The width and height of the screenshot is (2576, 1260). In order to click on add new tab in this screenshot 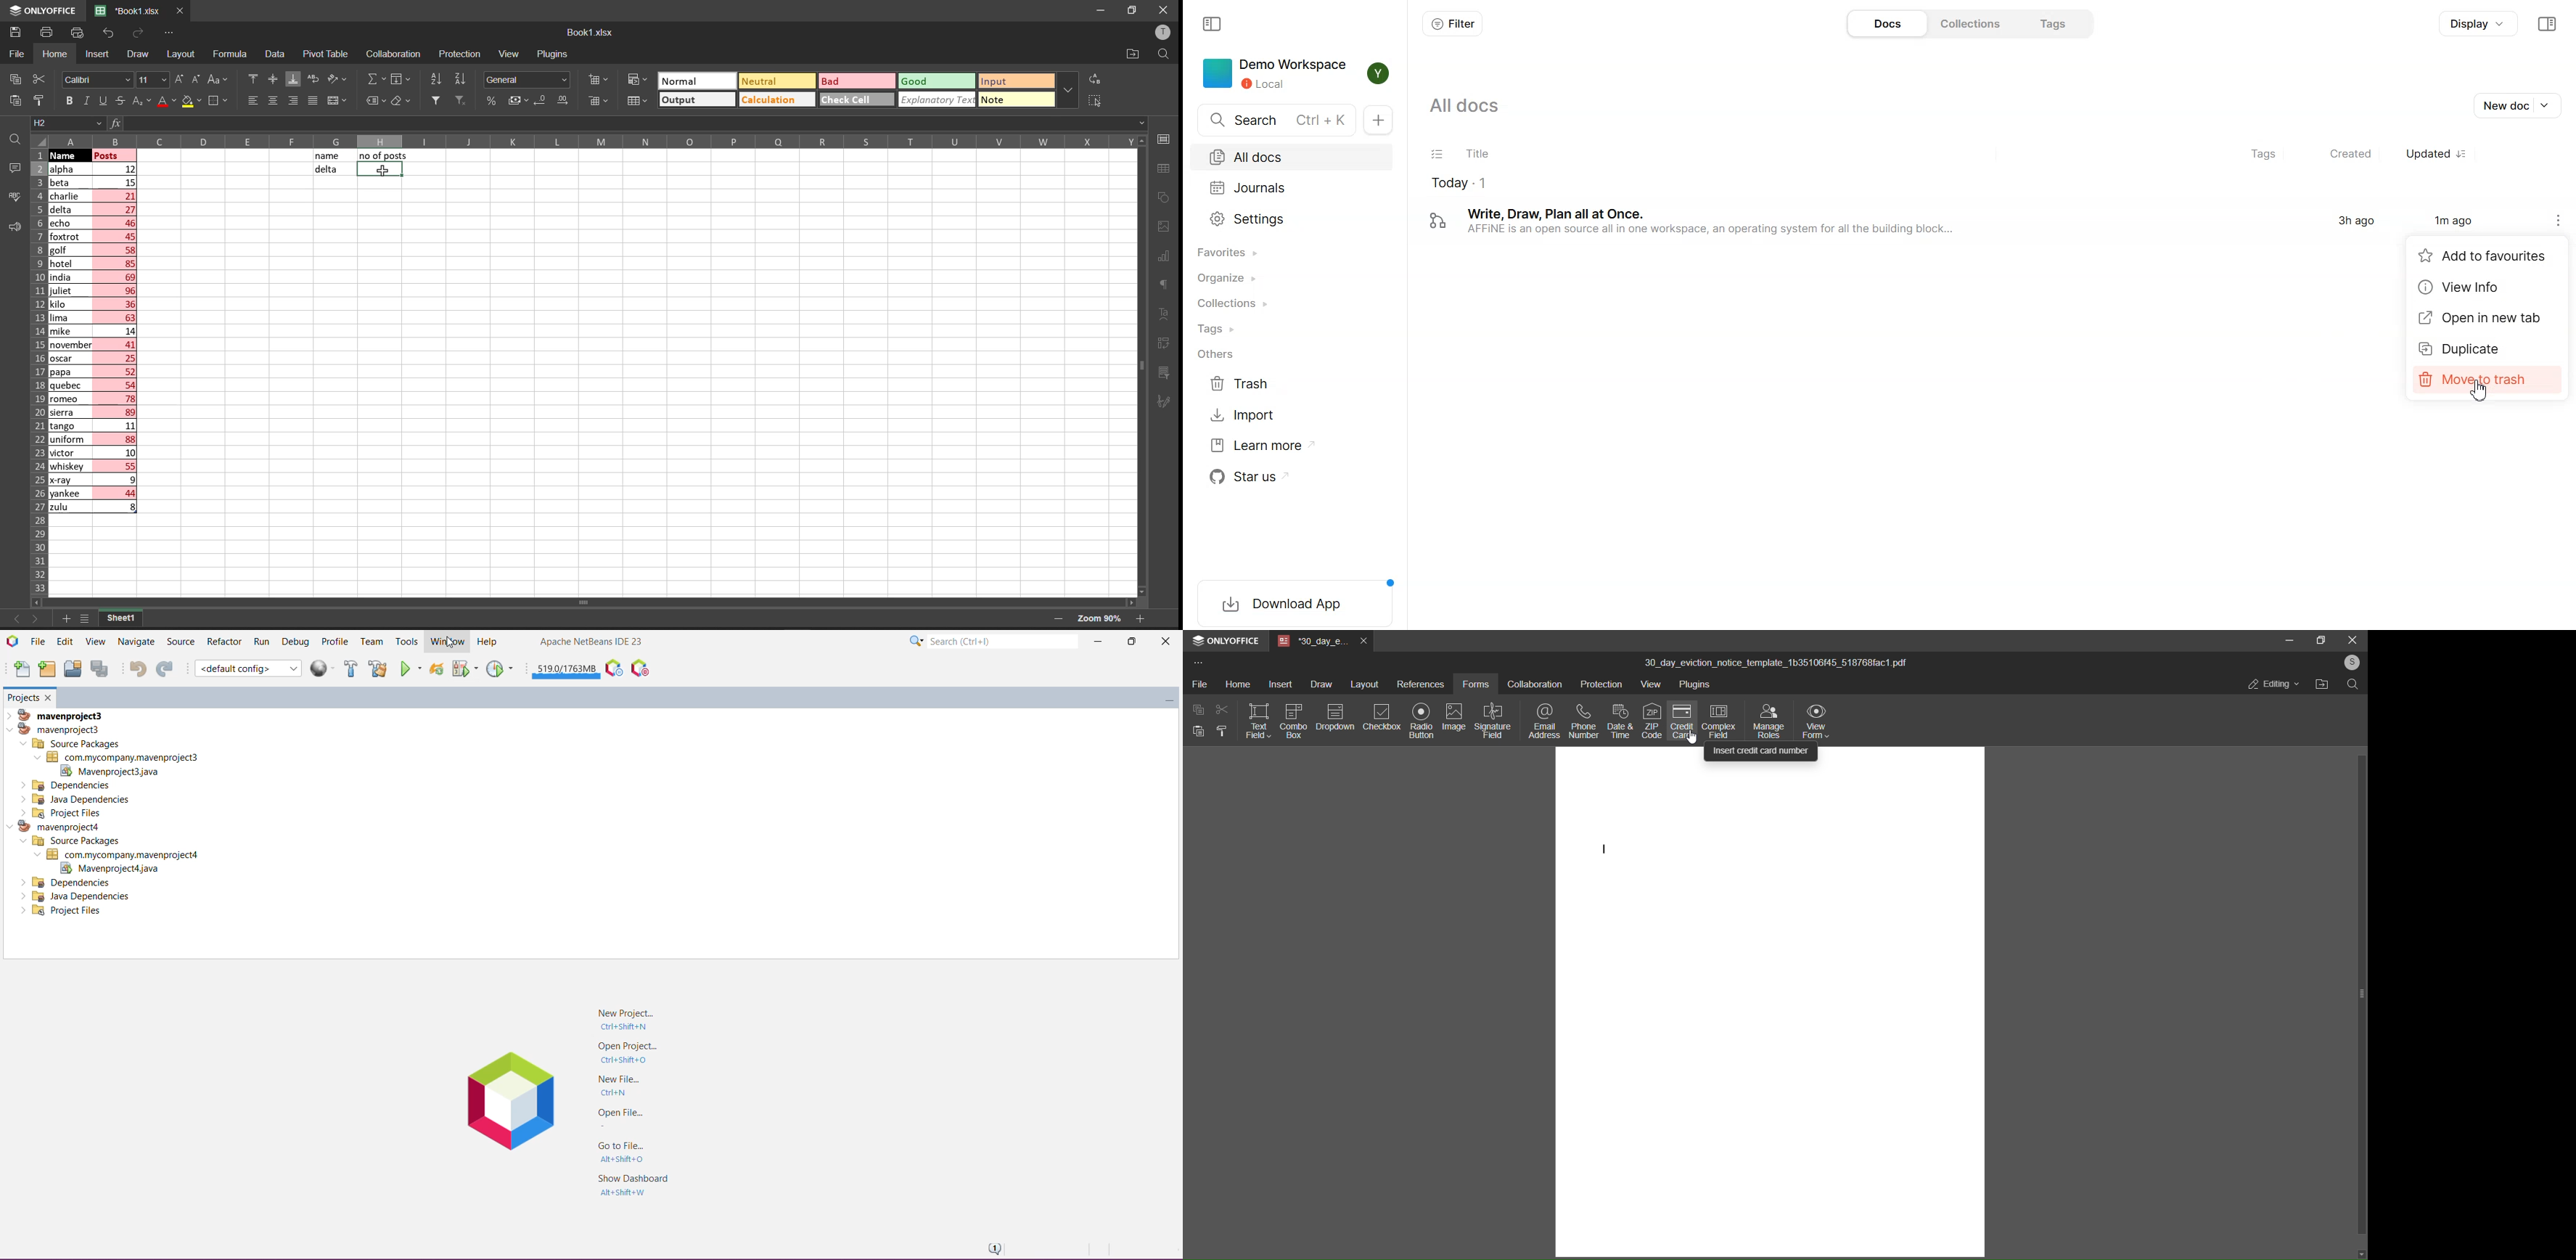, I will do `click(68, 617)`.